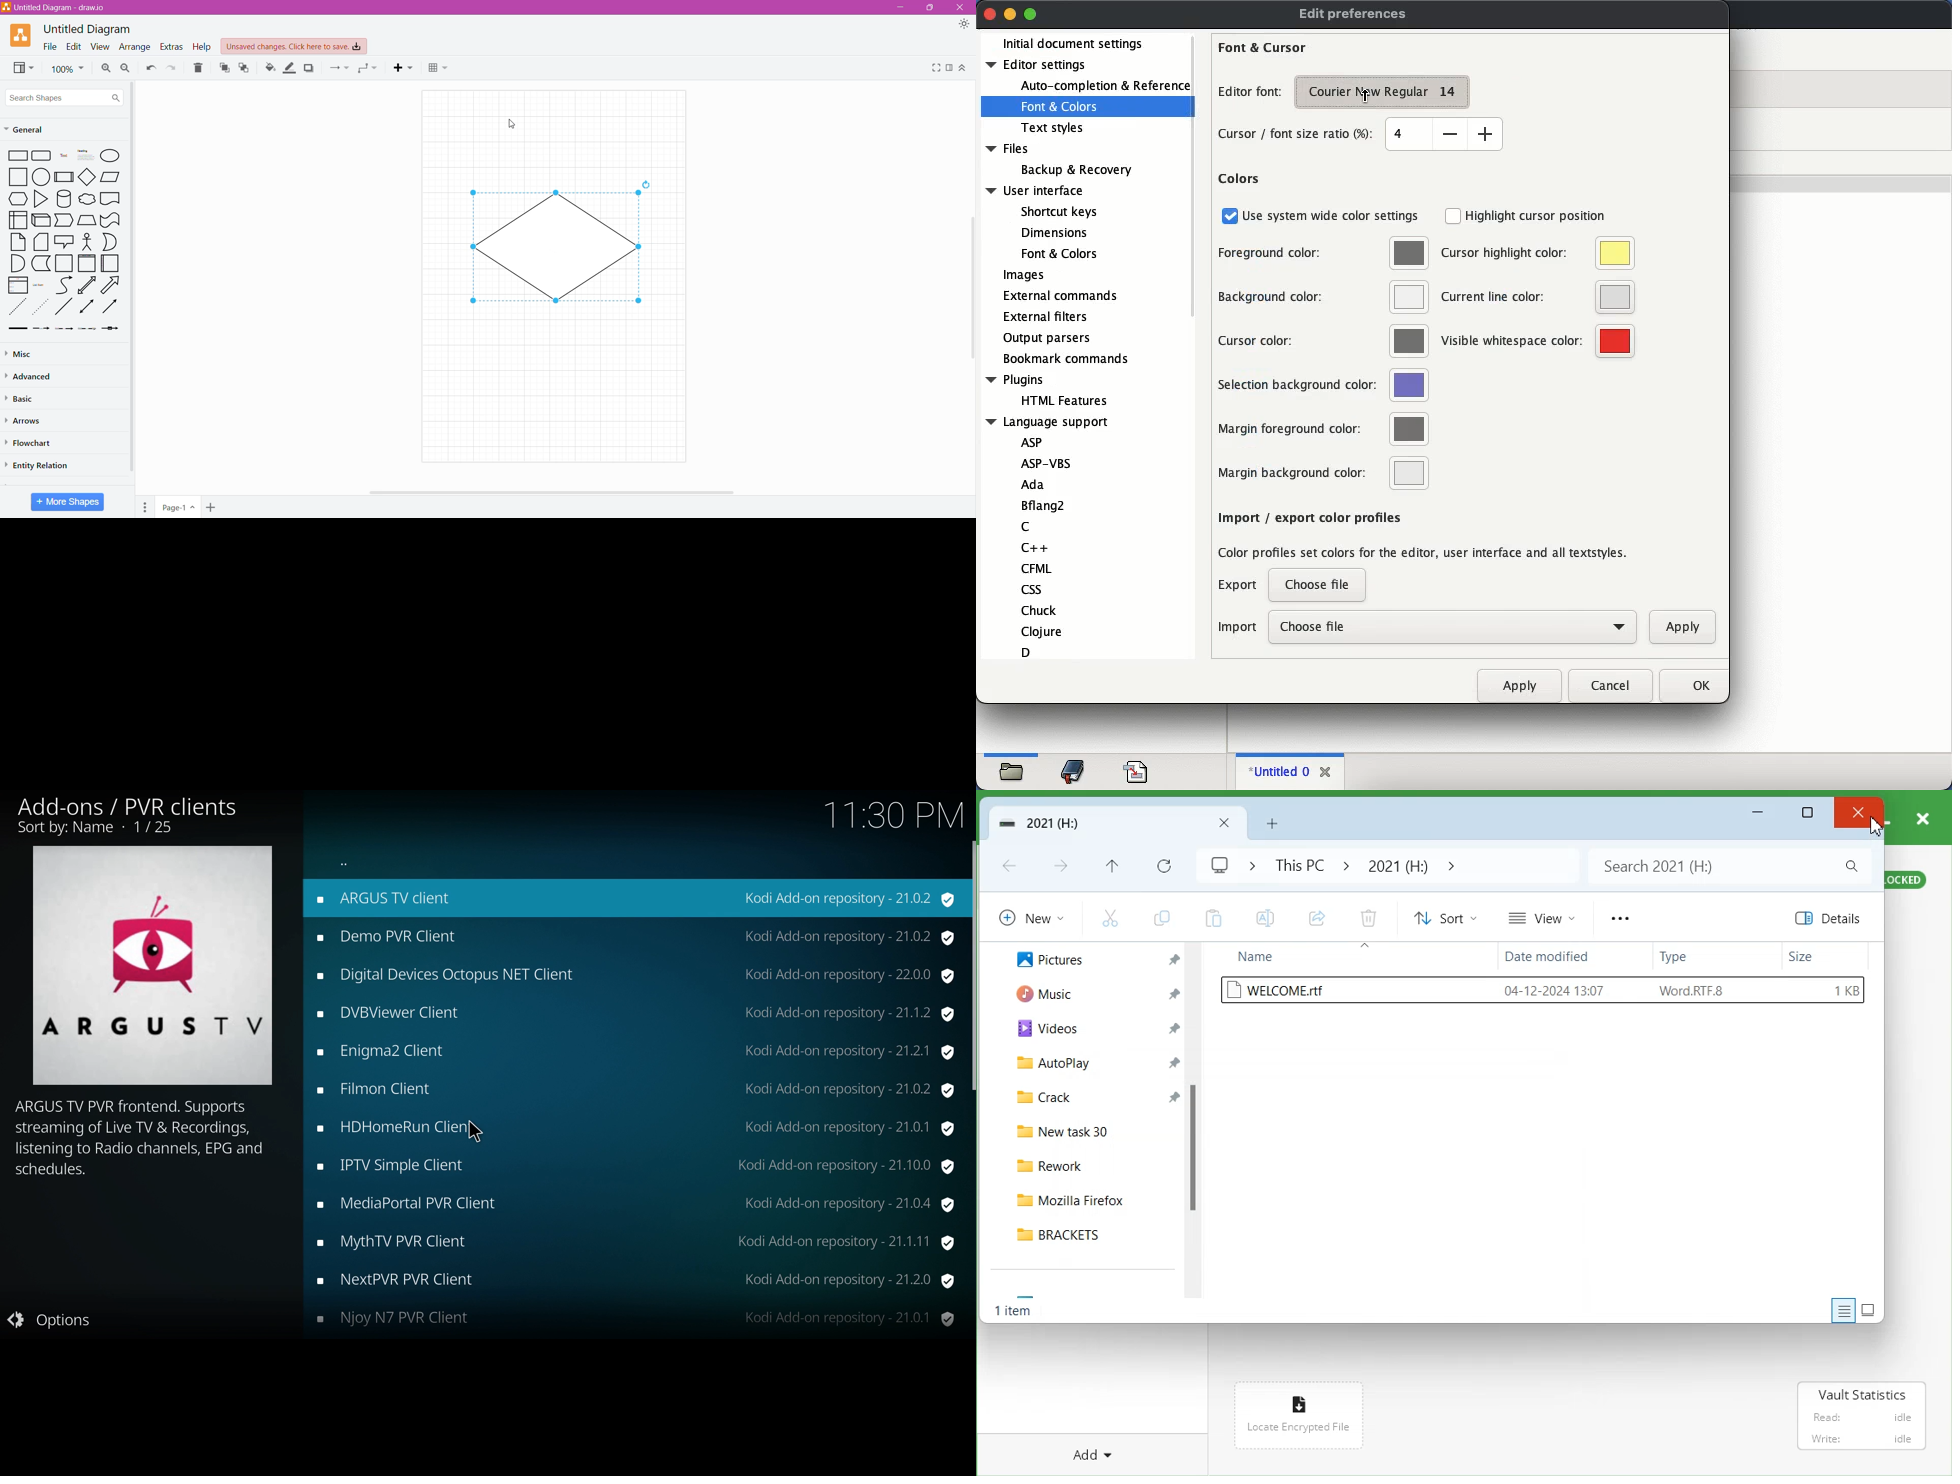 The image size is (1960, 1484). I want to click on Cursor, so click(1366, 96).